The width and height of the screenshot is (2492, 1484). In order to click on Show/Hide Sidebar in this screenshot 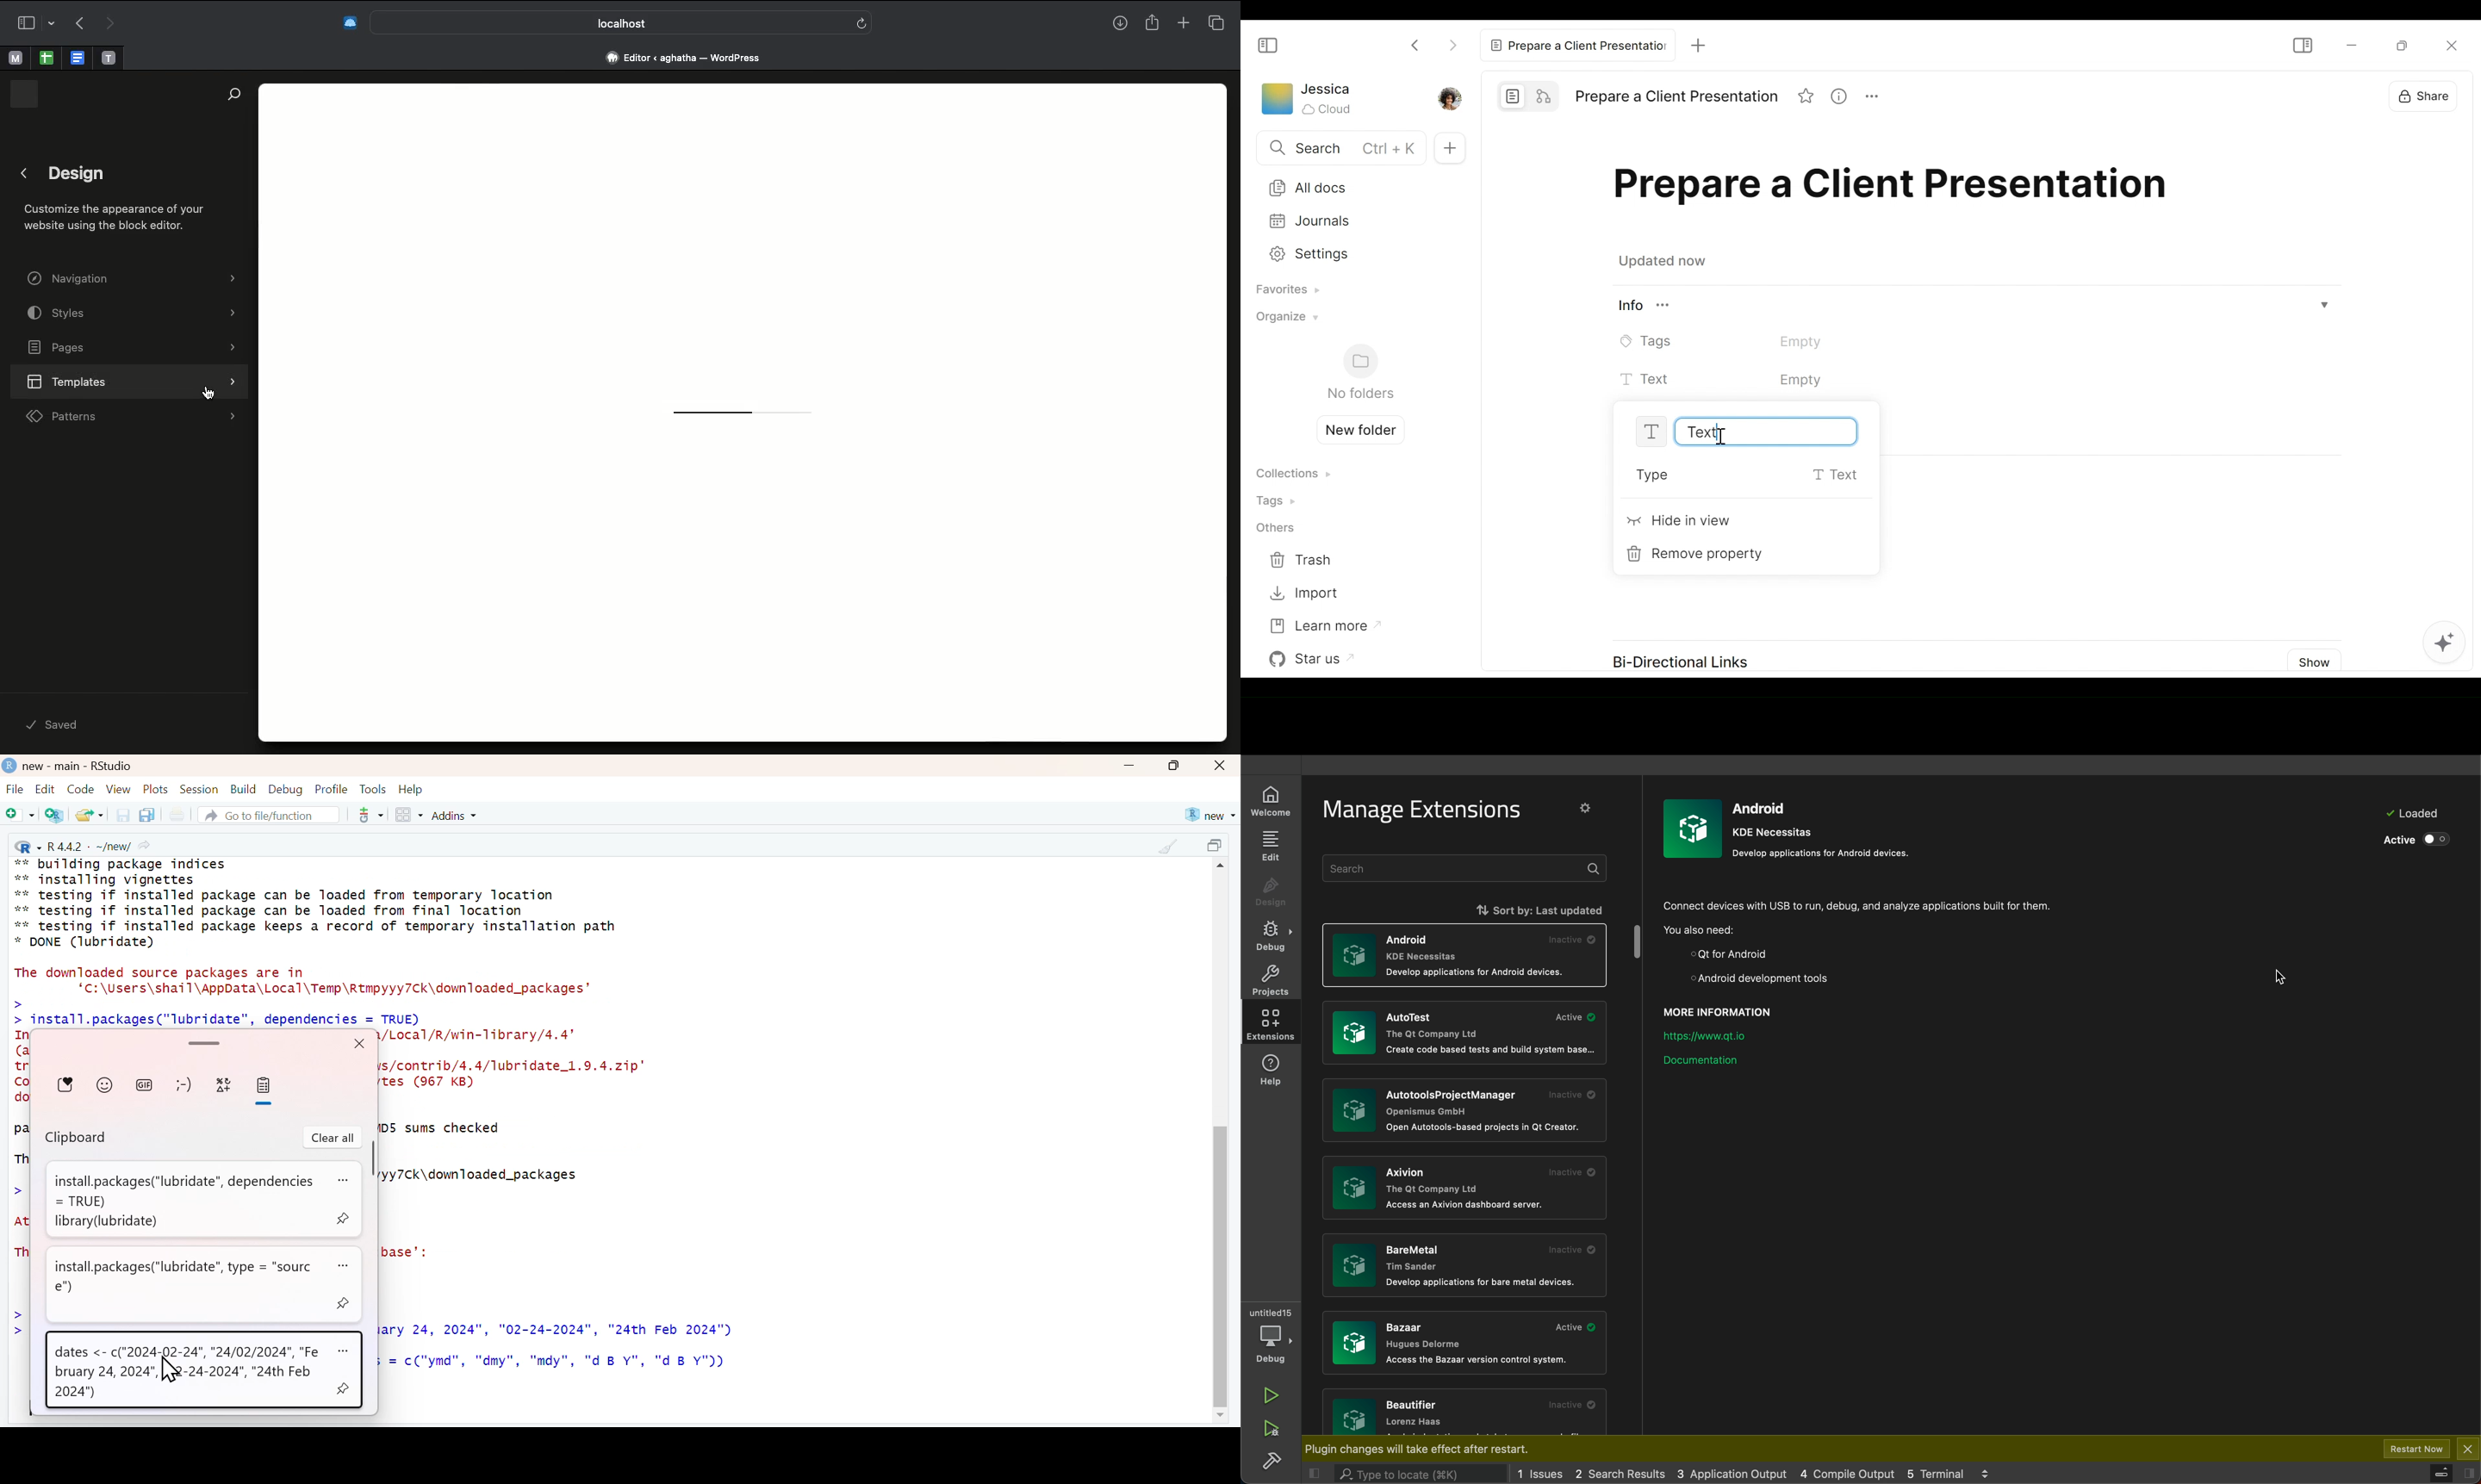, I will do `click(1268, 45)`.